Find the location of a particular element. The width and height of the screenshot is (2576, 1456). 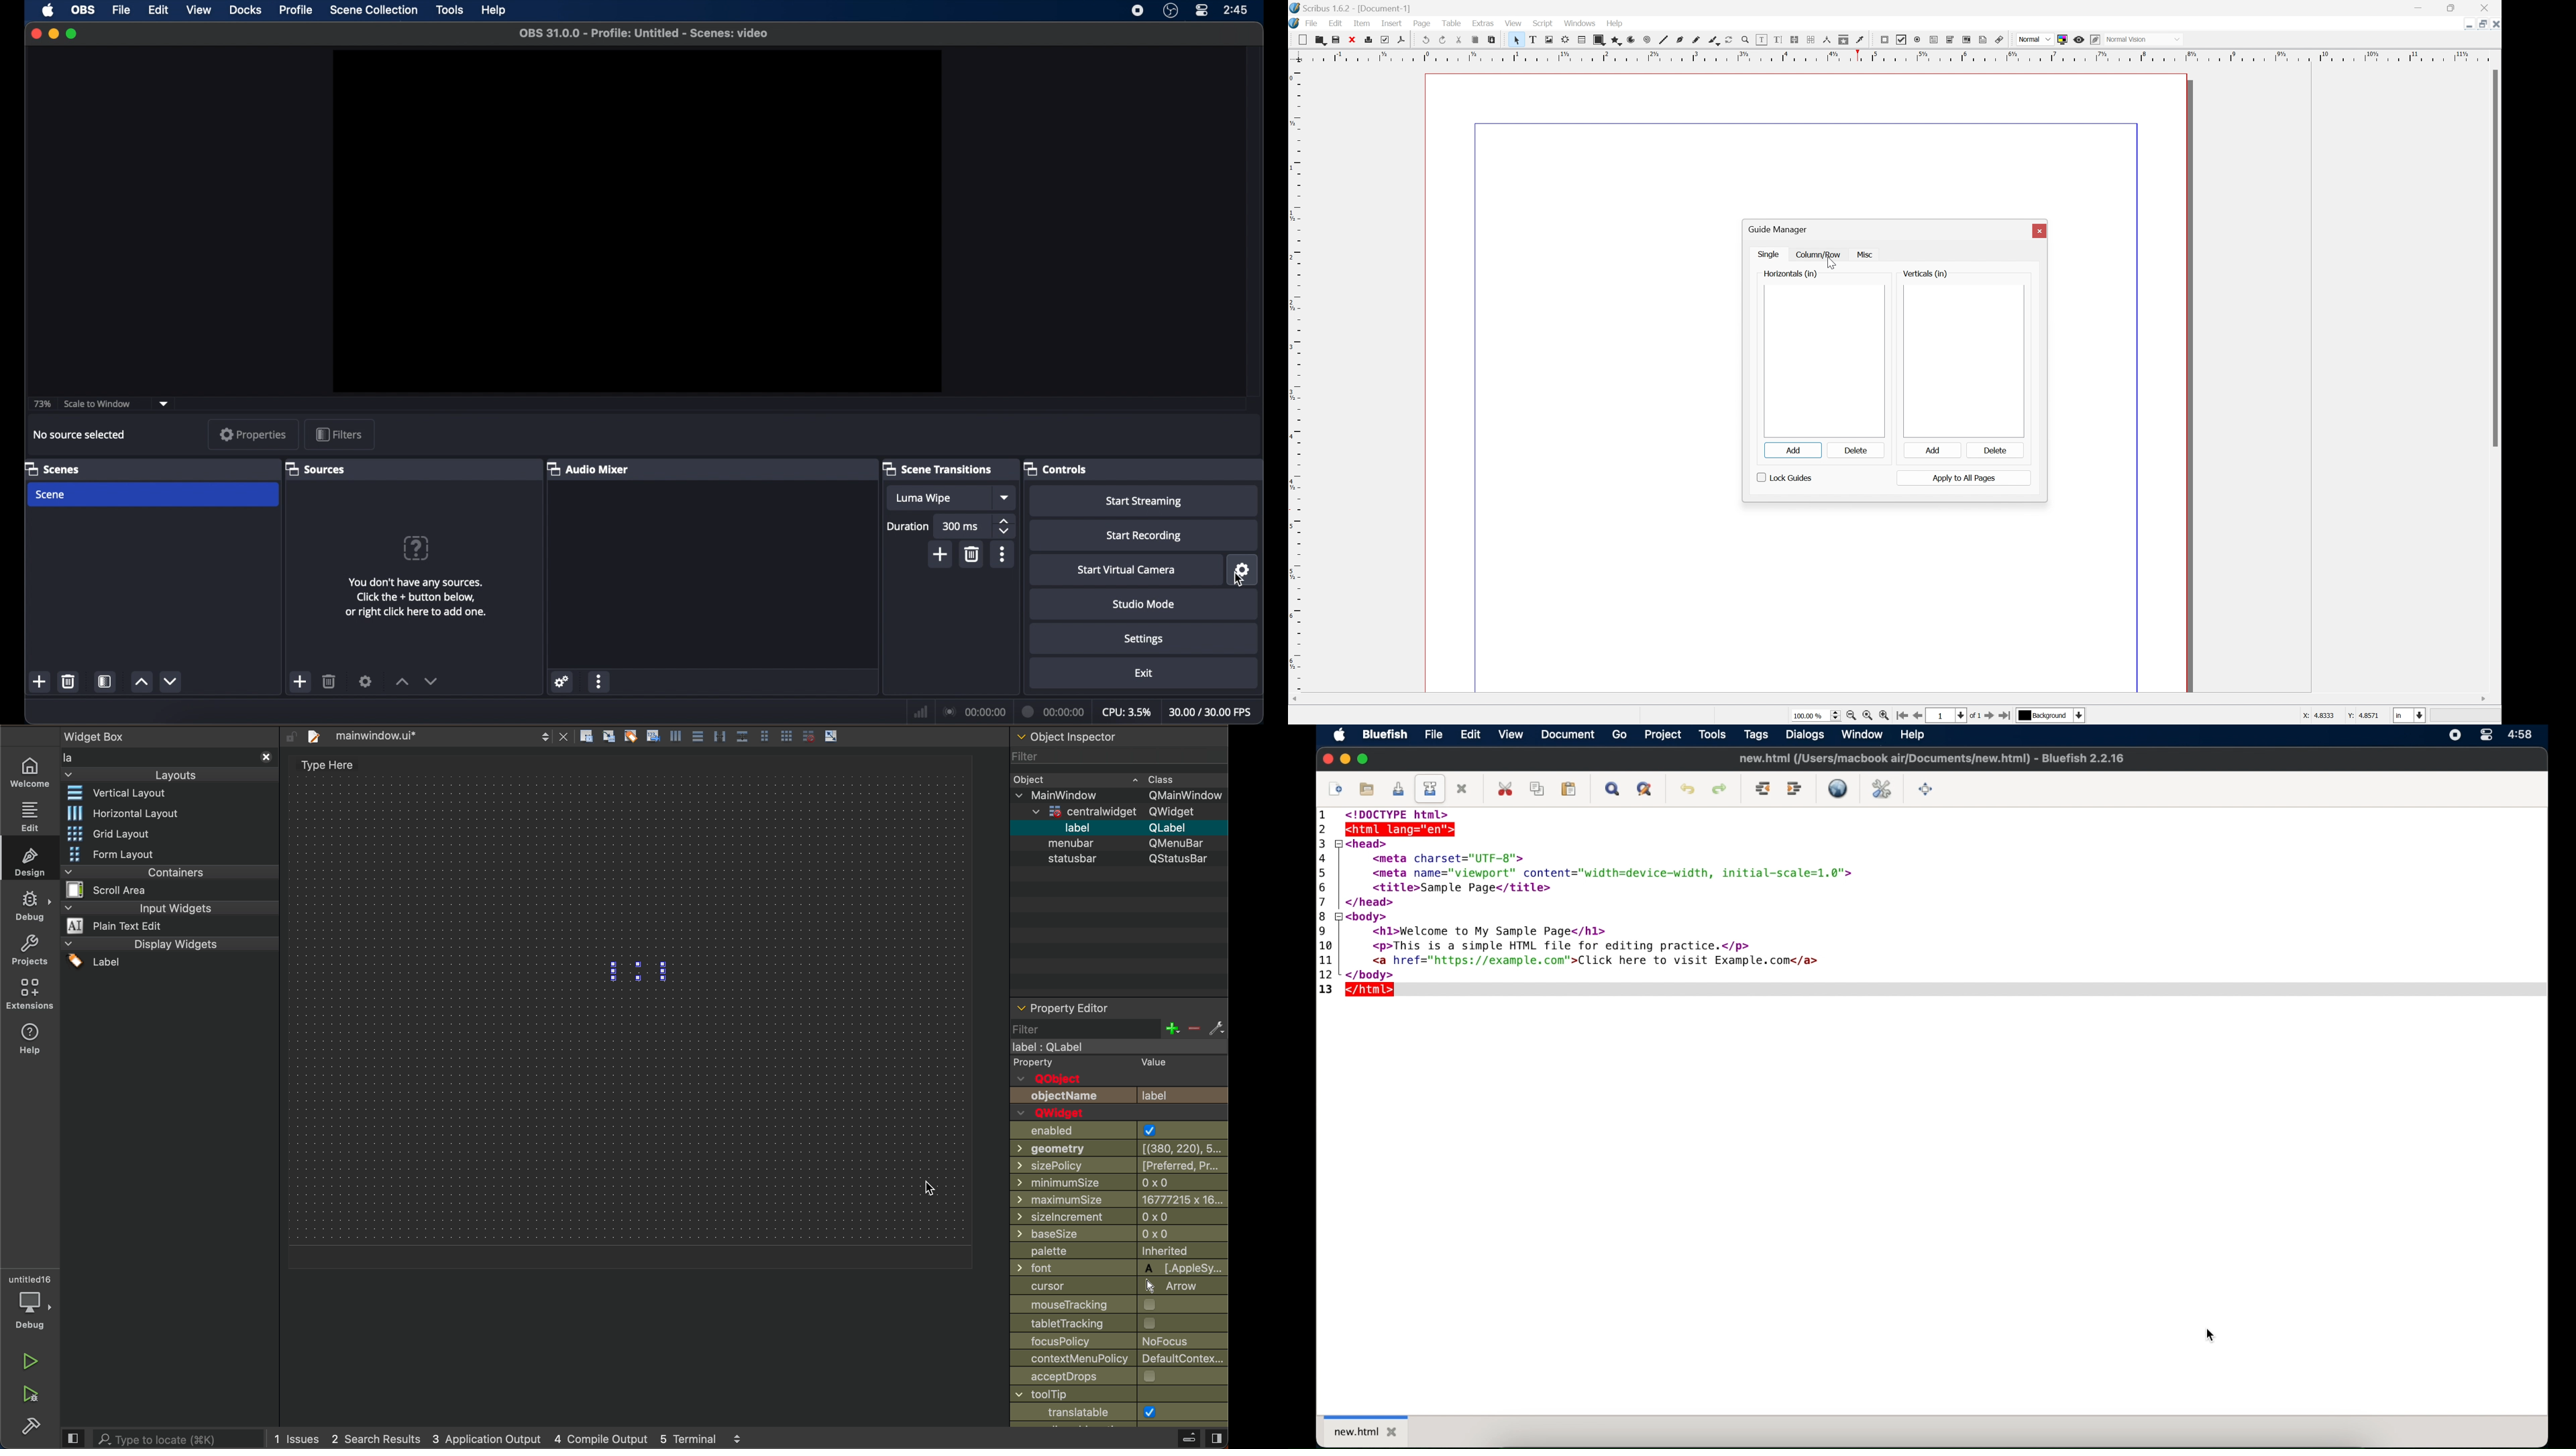

close is located at coordinates (2494, 25).